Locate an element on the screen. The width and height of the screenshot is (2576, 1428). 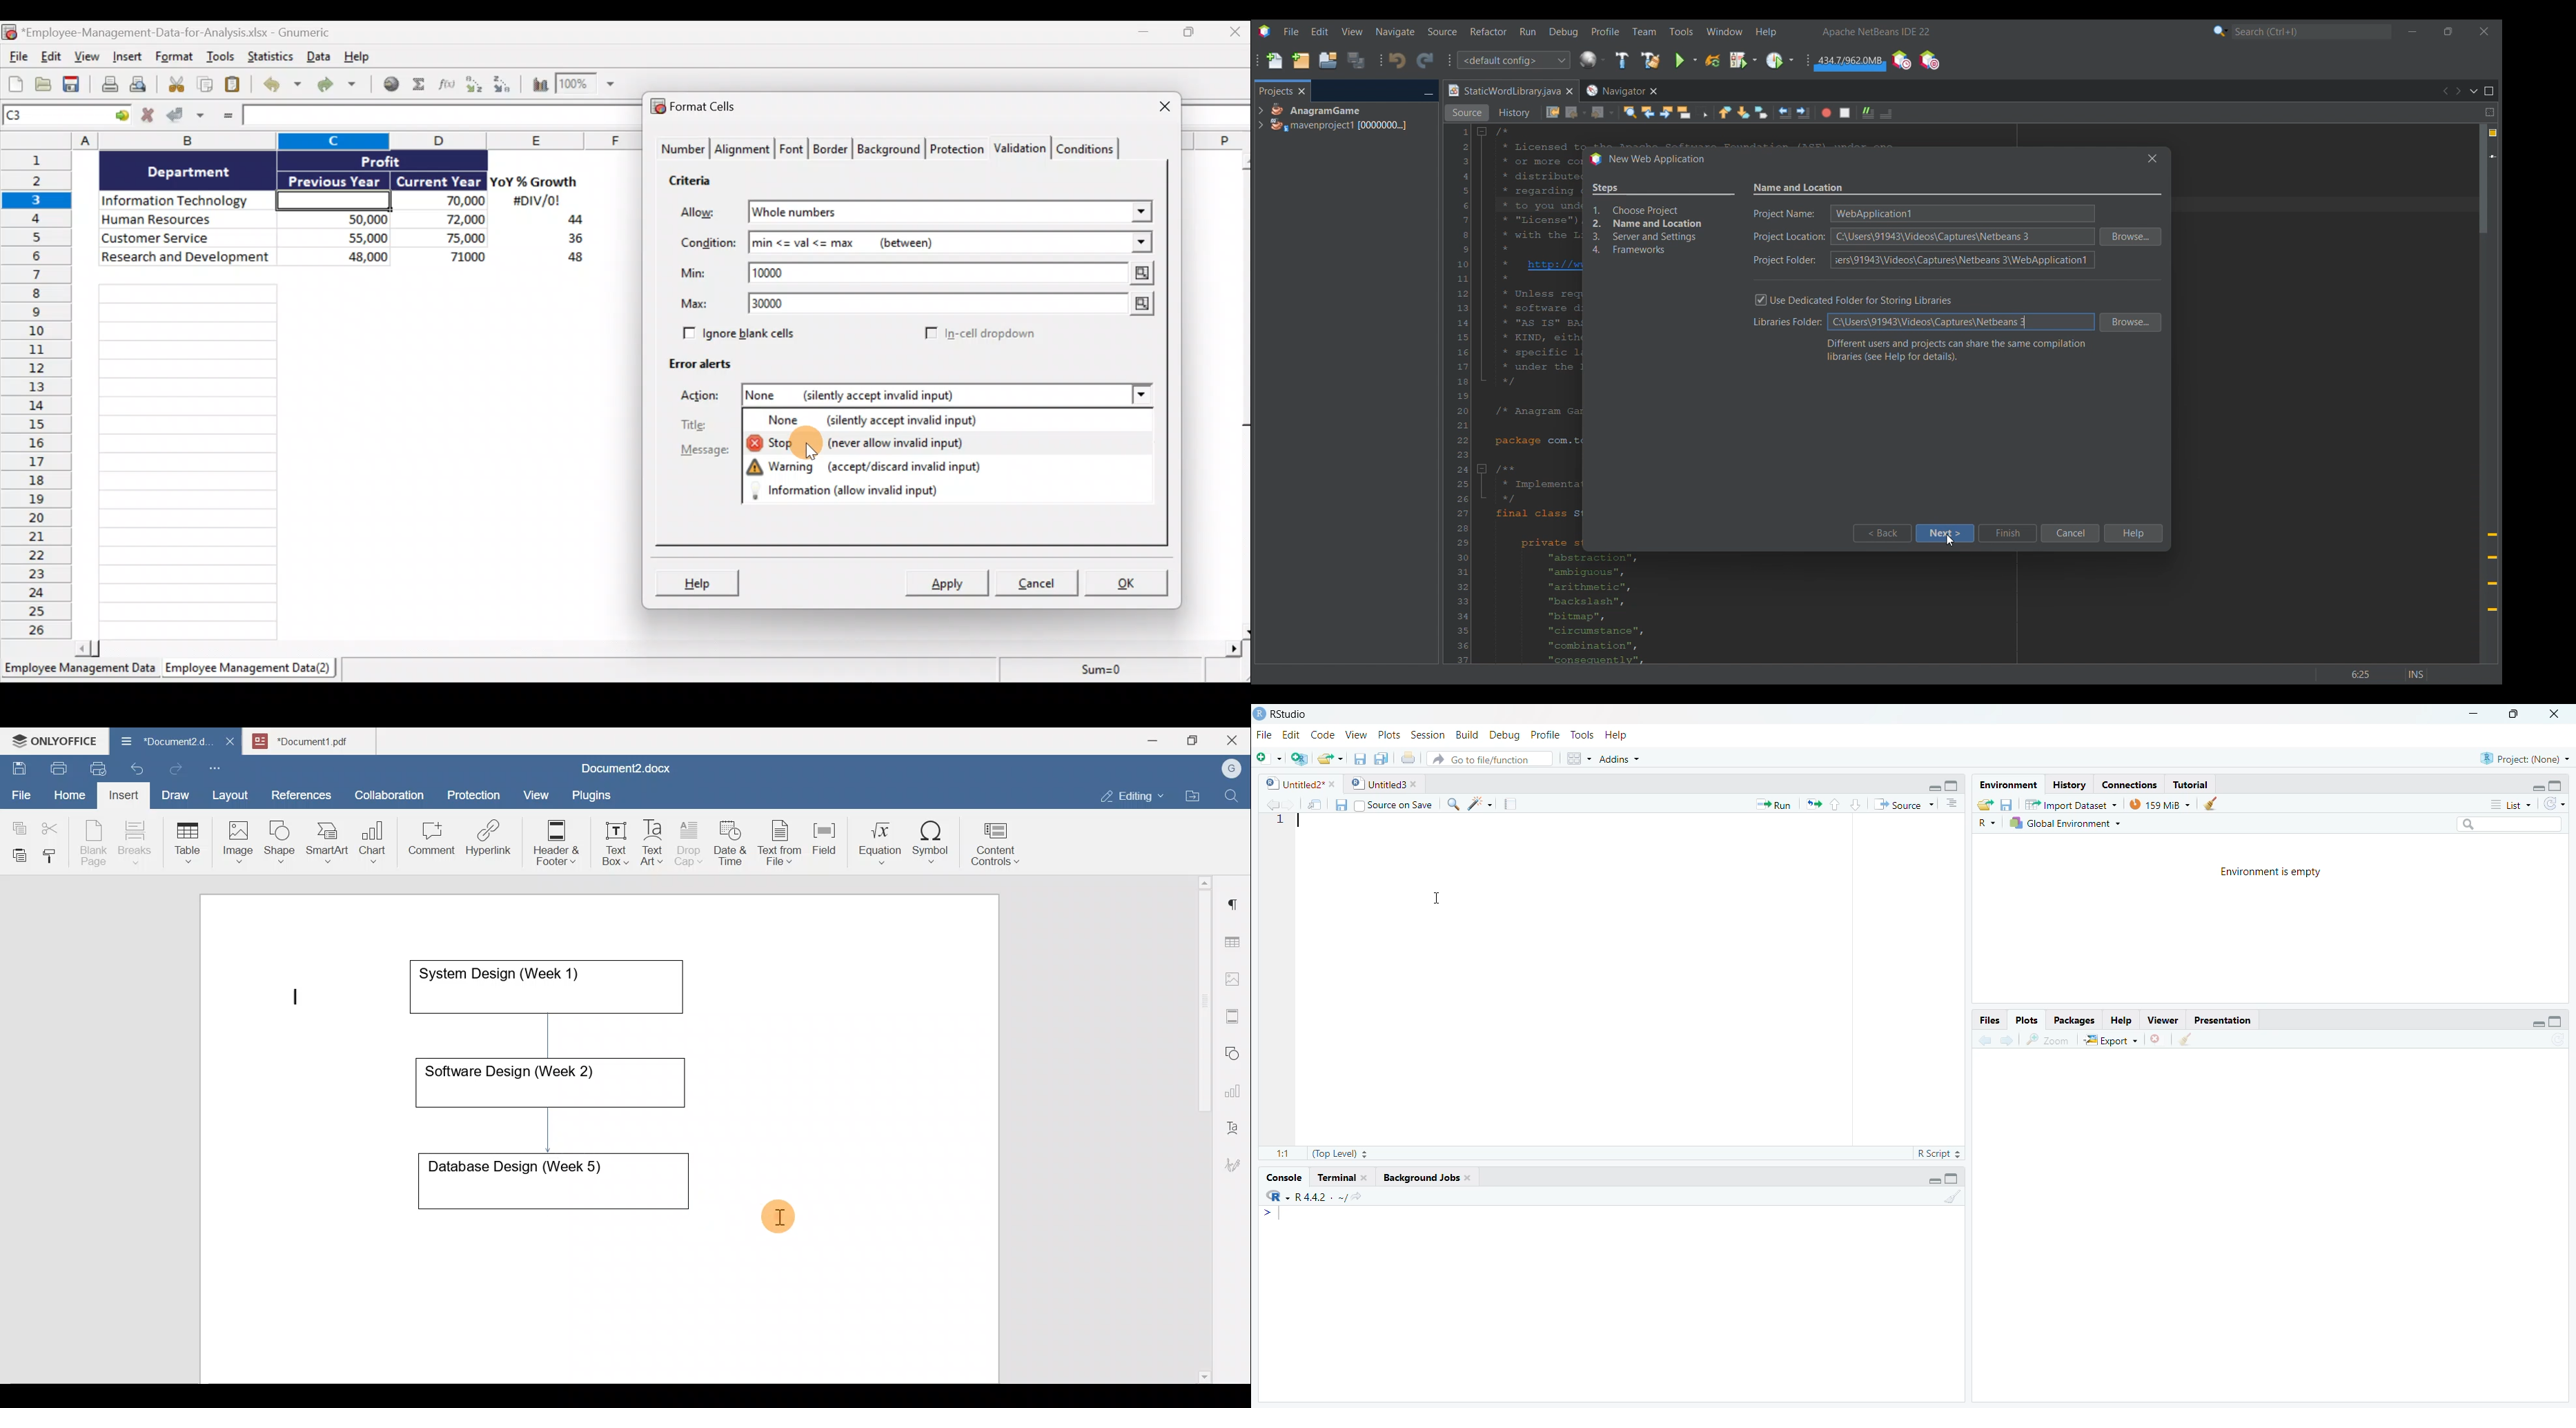
Open folder is located at coordinates (1987, 805).